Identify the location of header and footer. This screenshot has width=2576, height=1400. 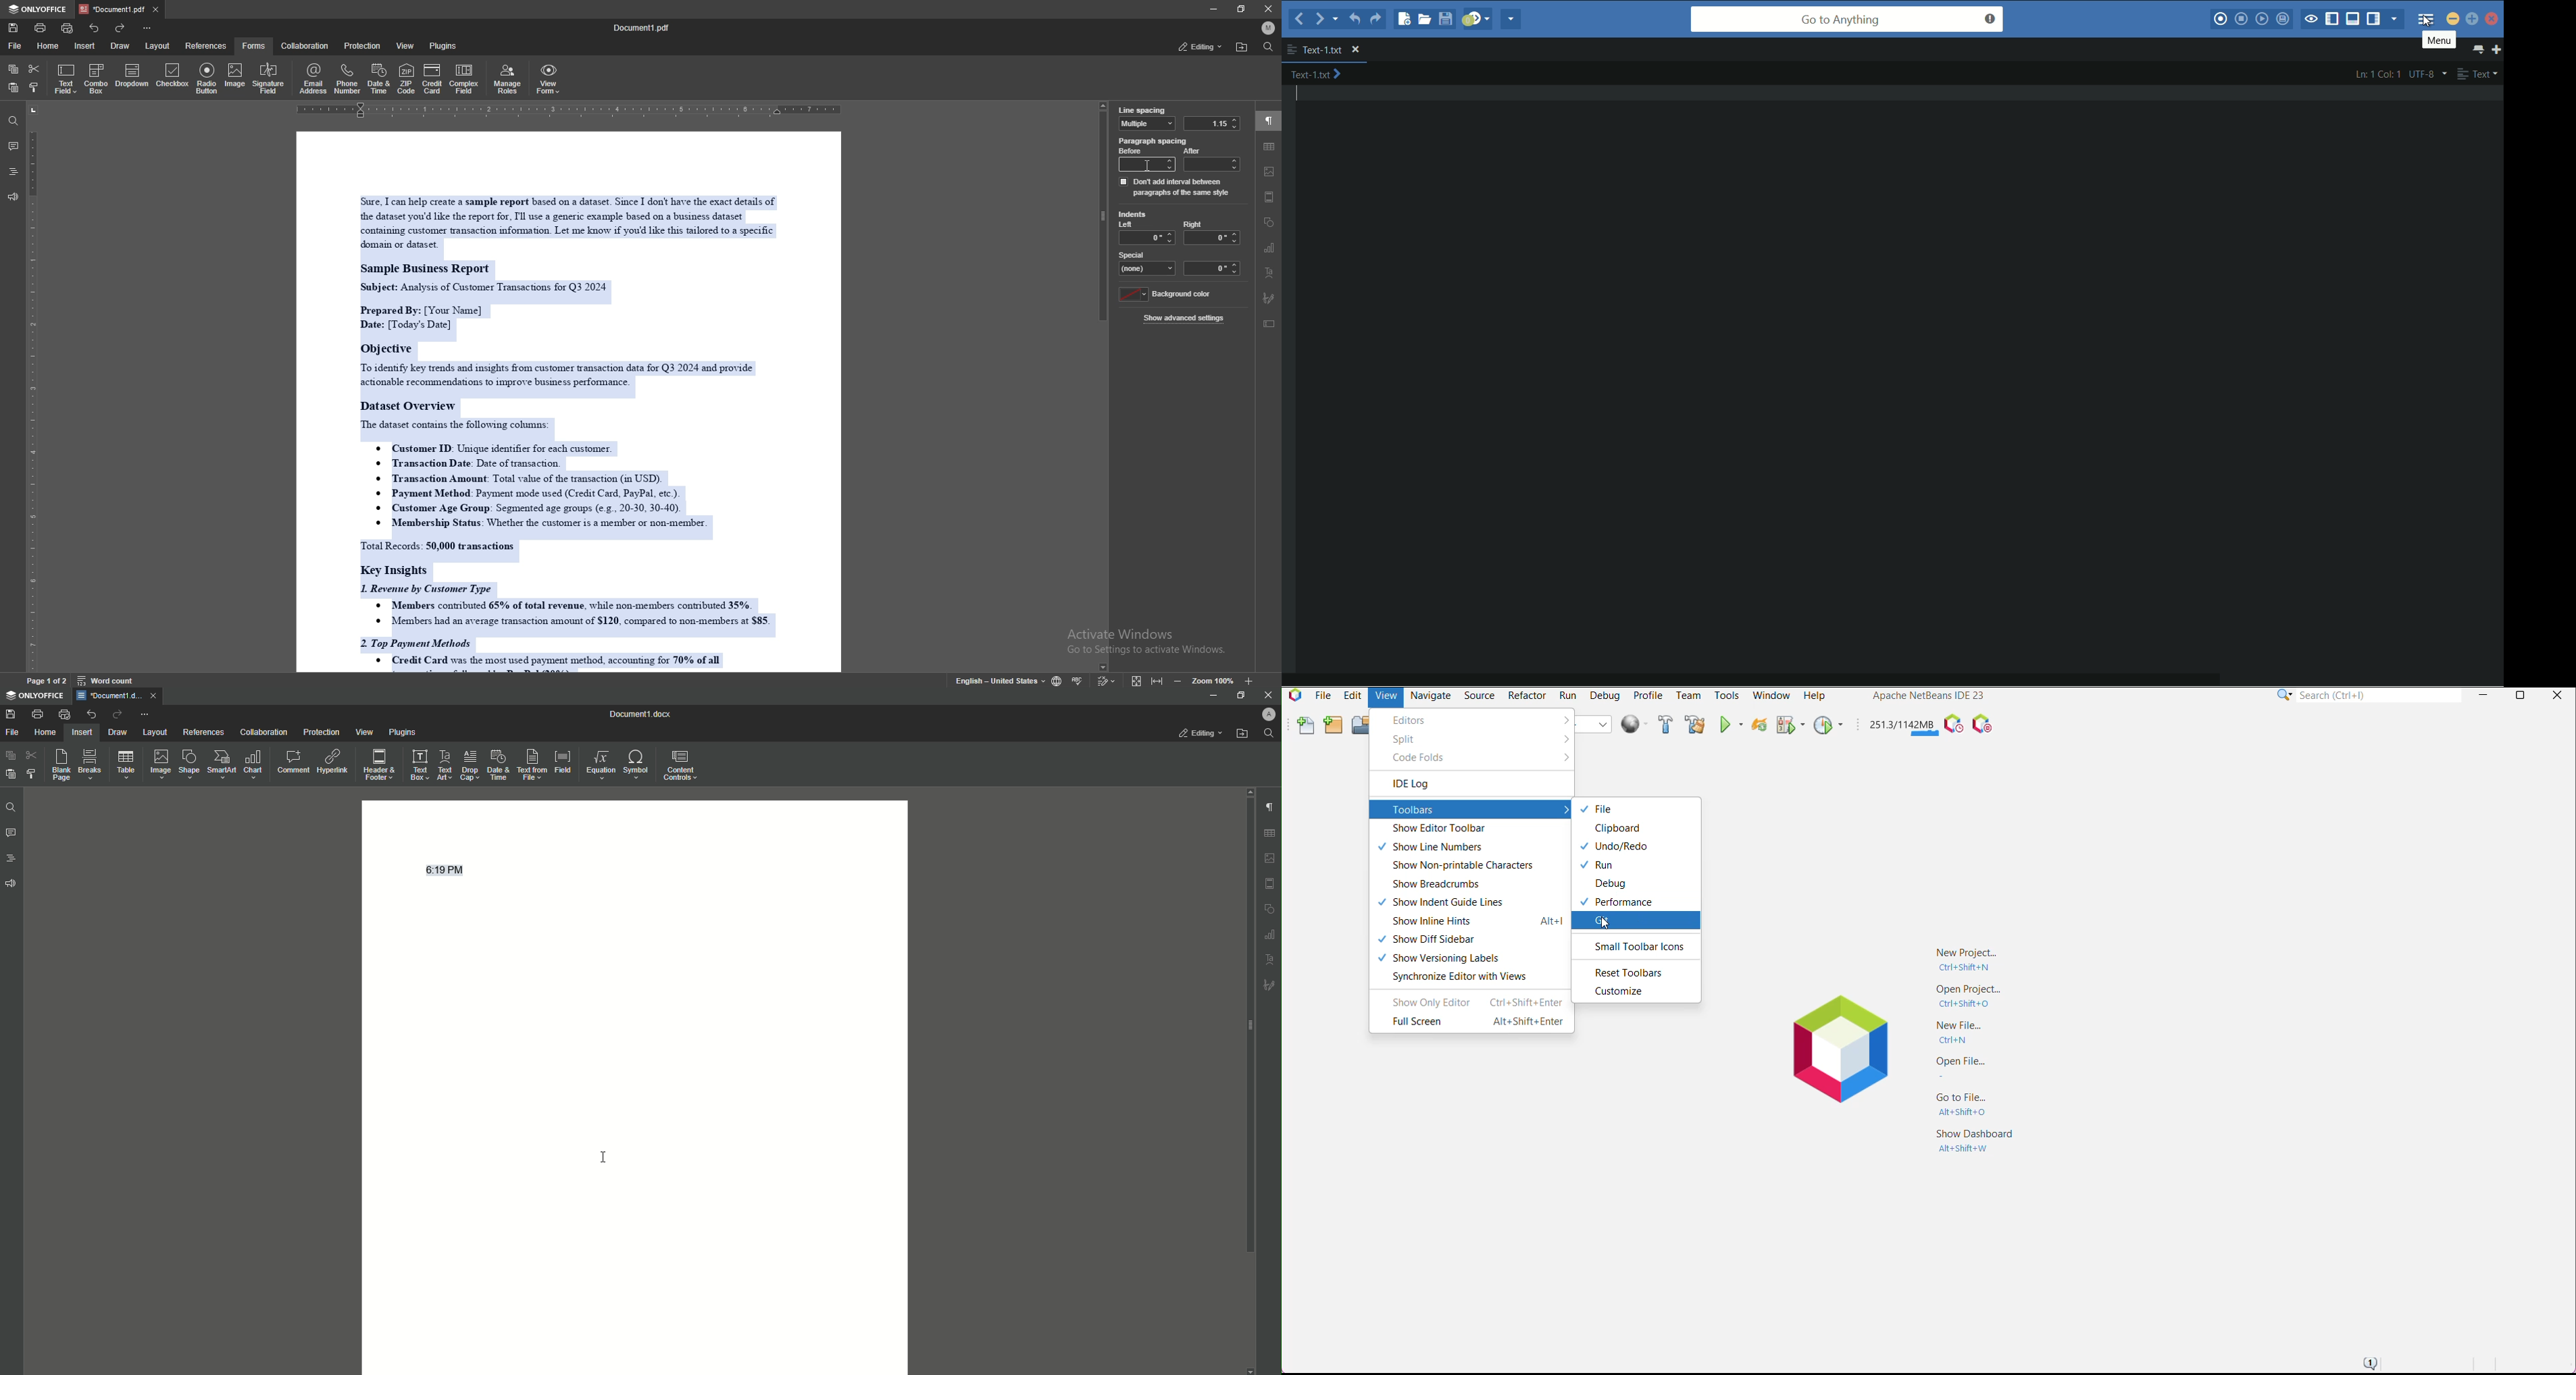
(1270, 197).